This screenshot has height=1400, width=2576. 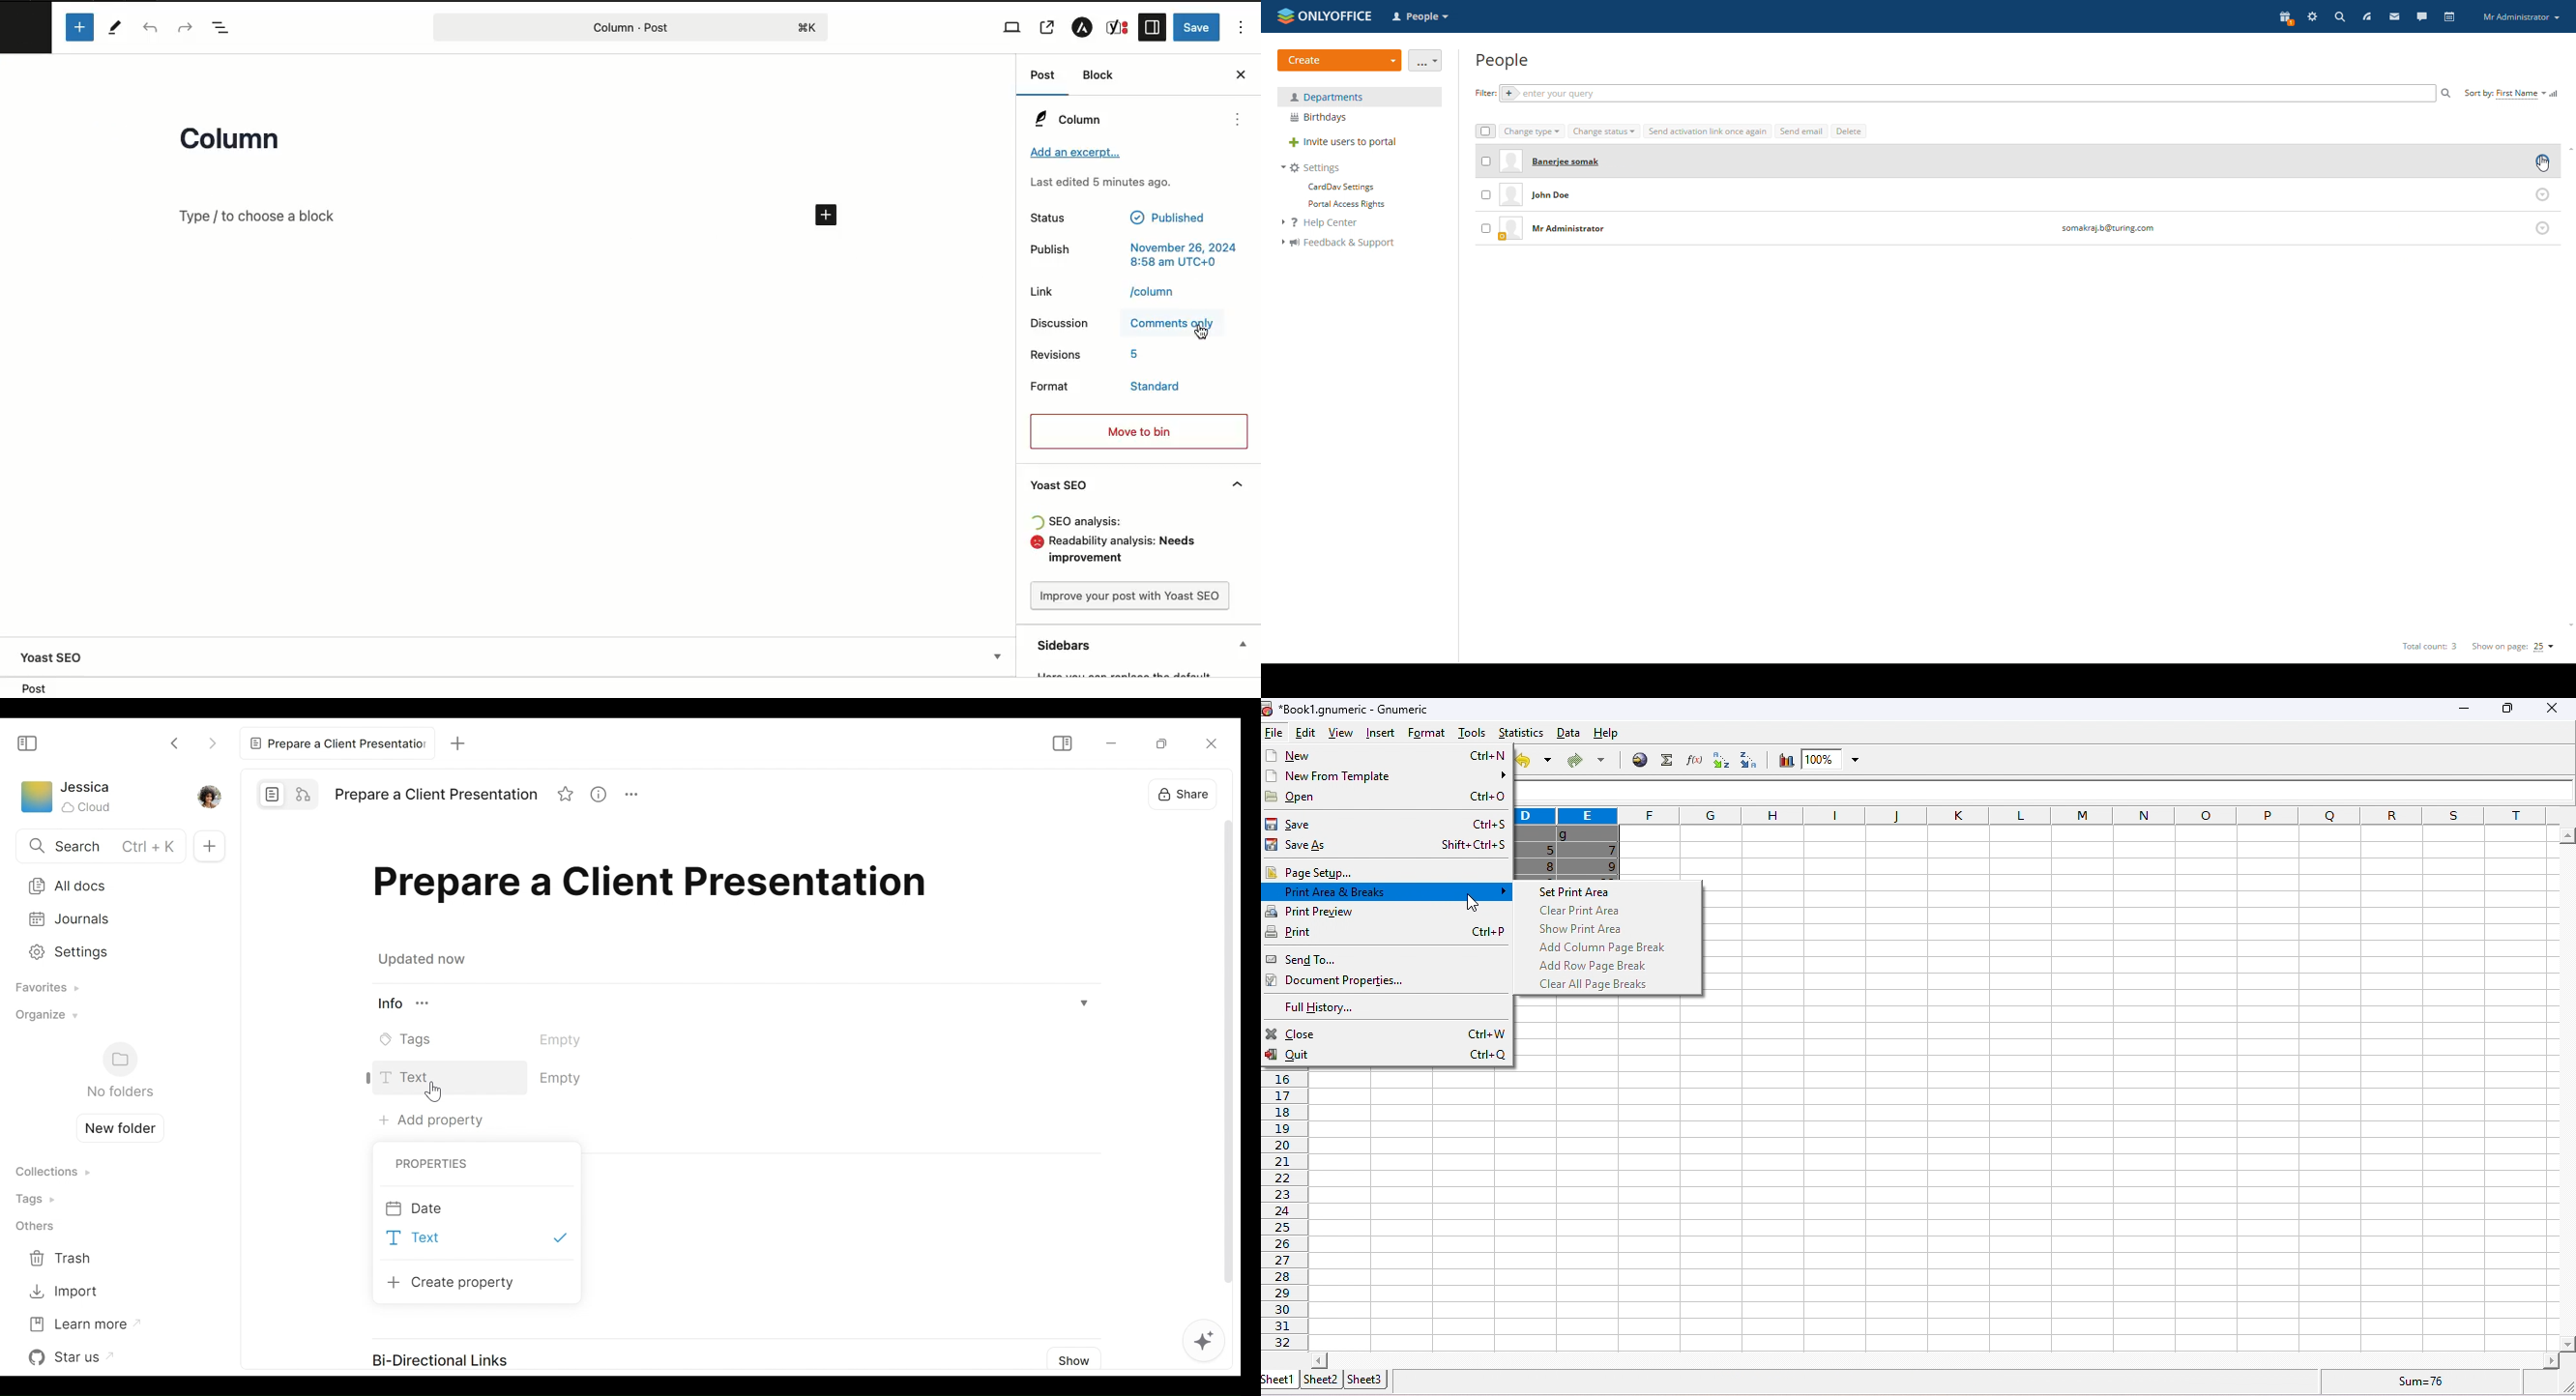 I want to click on print preview, so click(x=1389, y=912).